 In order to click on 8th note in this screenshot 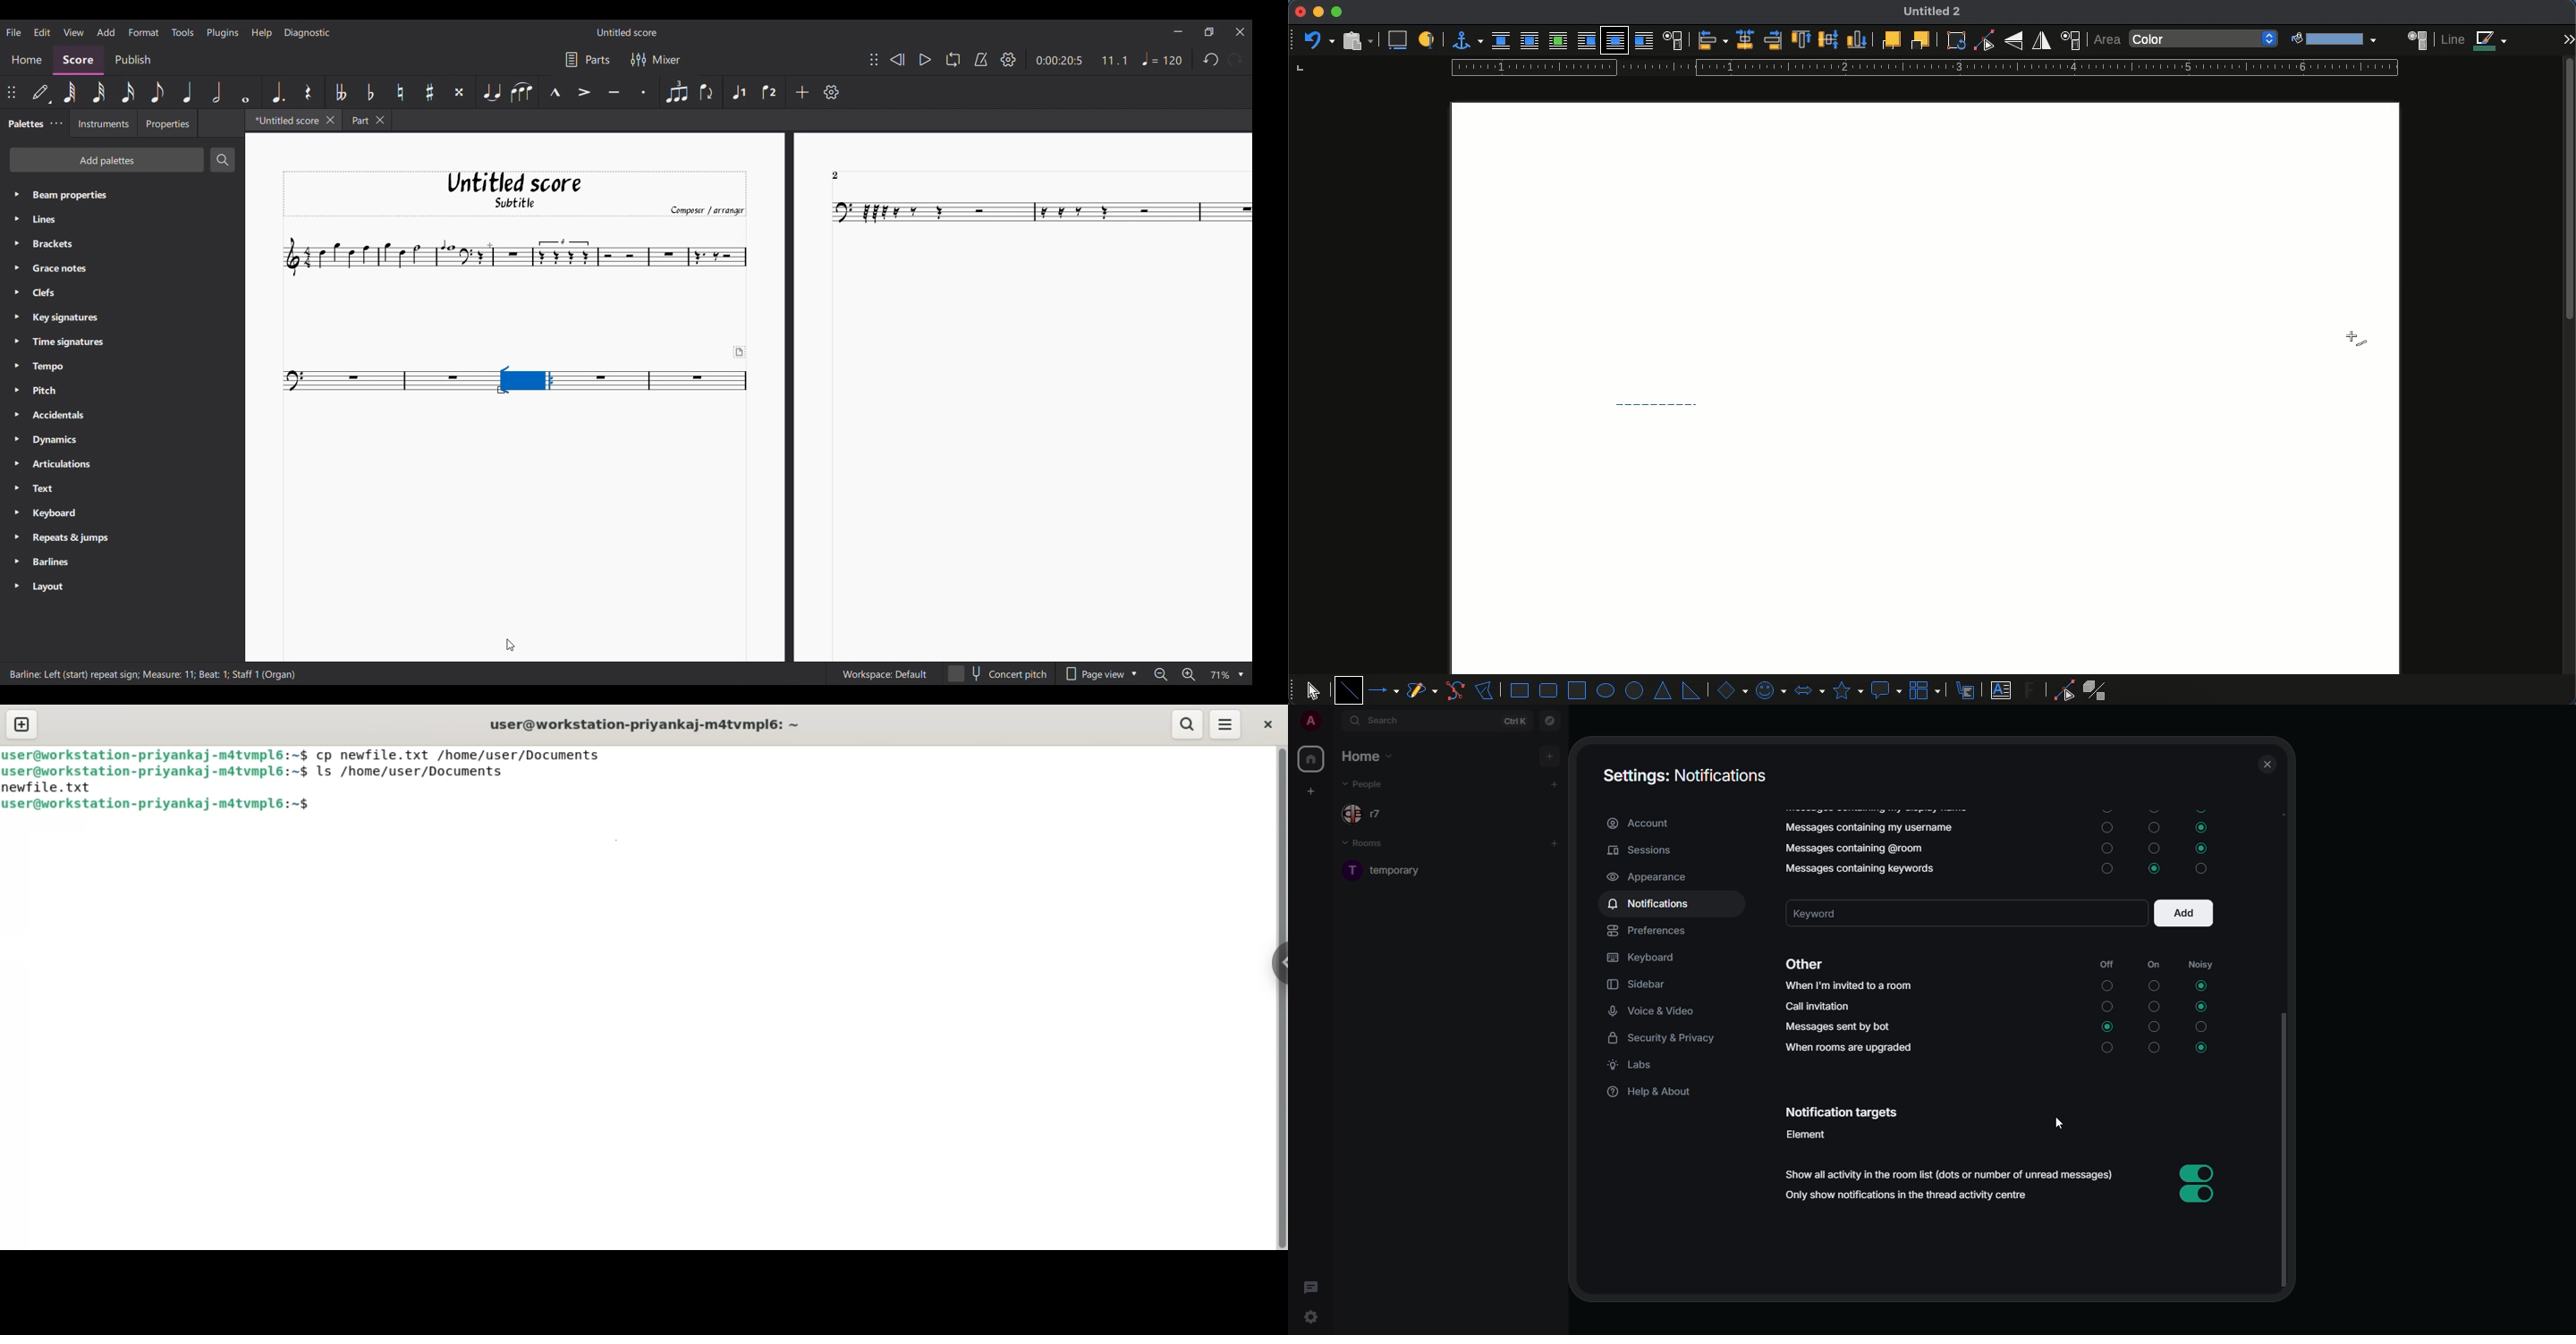, I will do `click(158, 92)`.